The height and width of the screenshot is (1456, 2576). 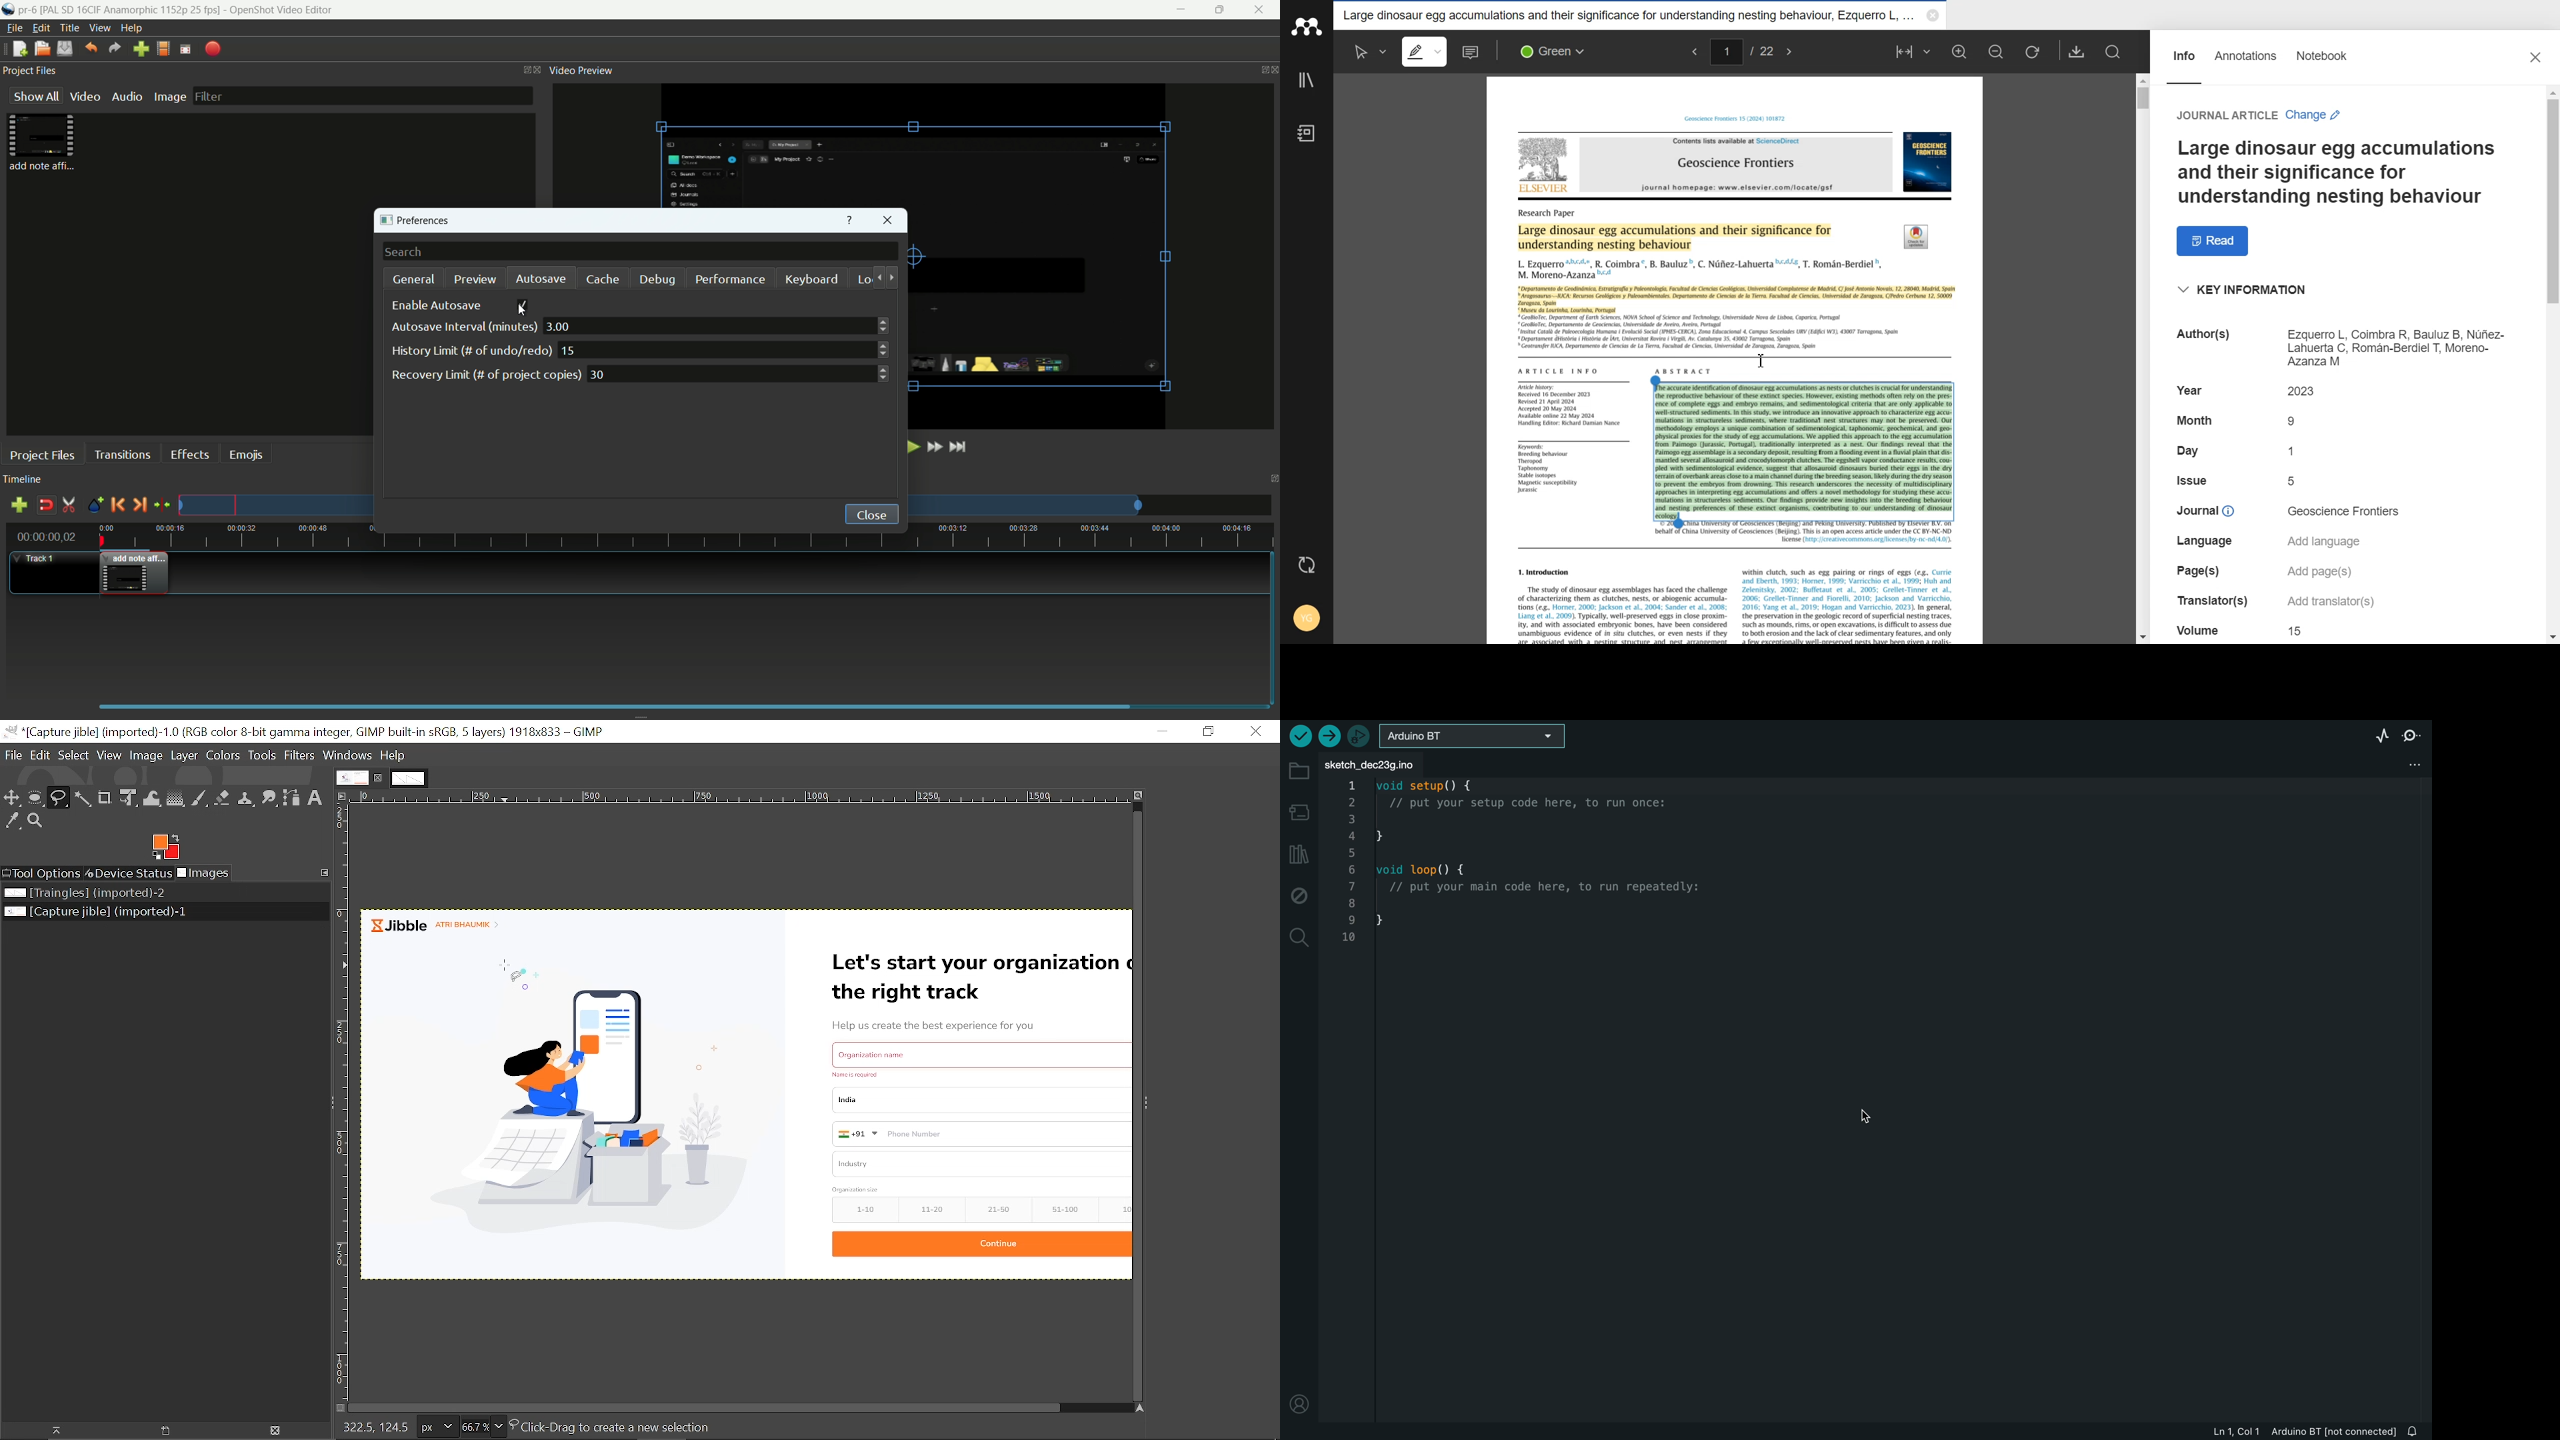 I want to click on Select text, so click(x=1367, y=51).